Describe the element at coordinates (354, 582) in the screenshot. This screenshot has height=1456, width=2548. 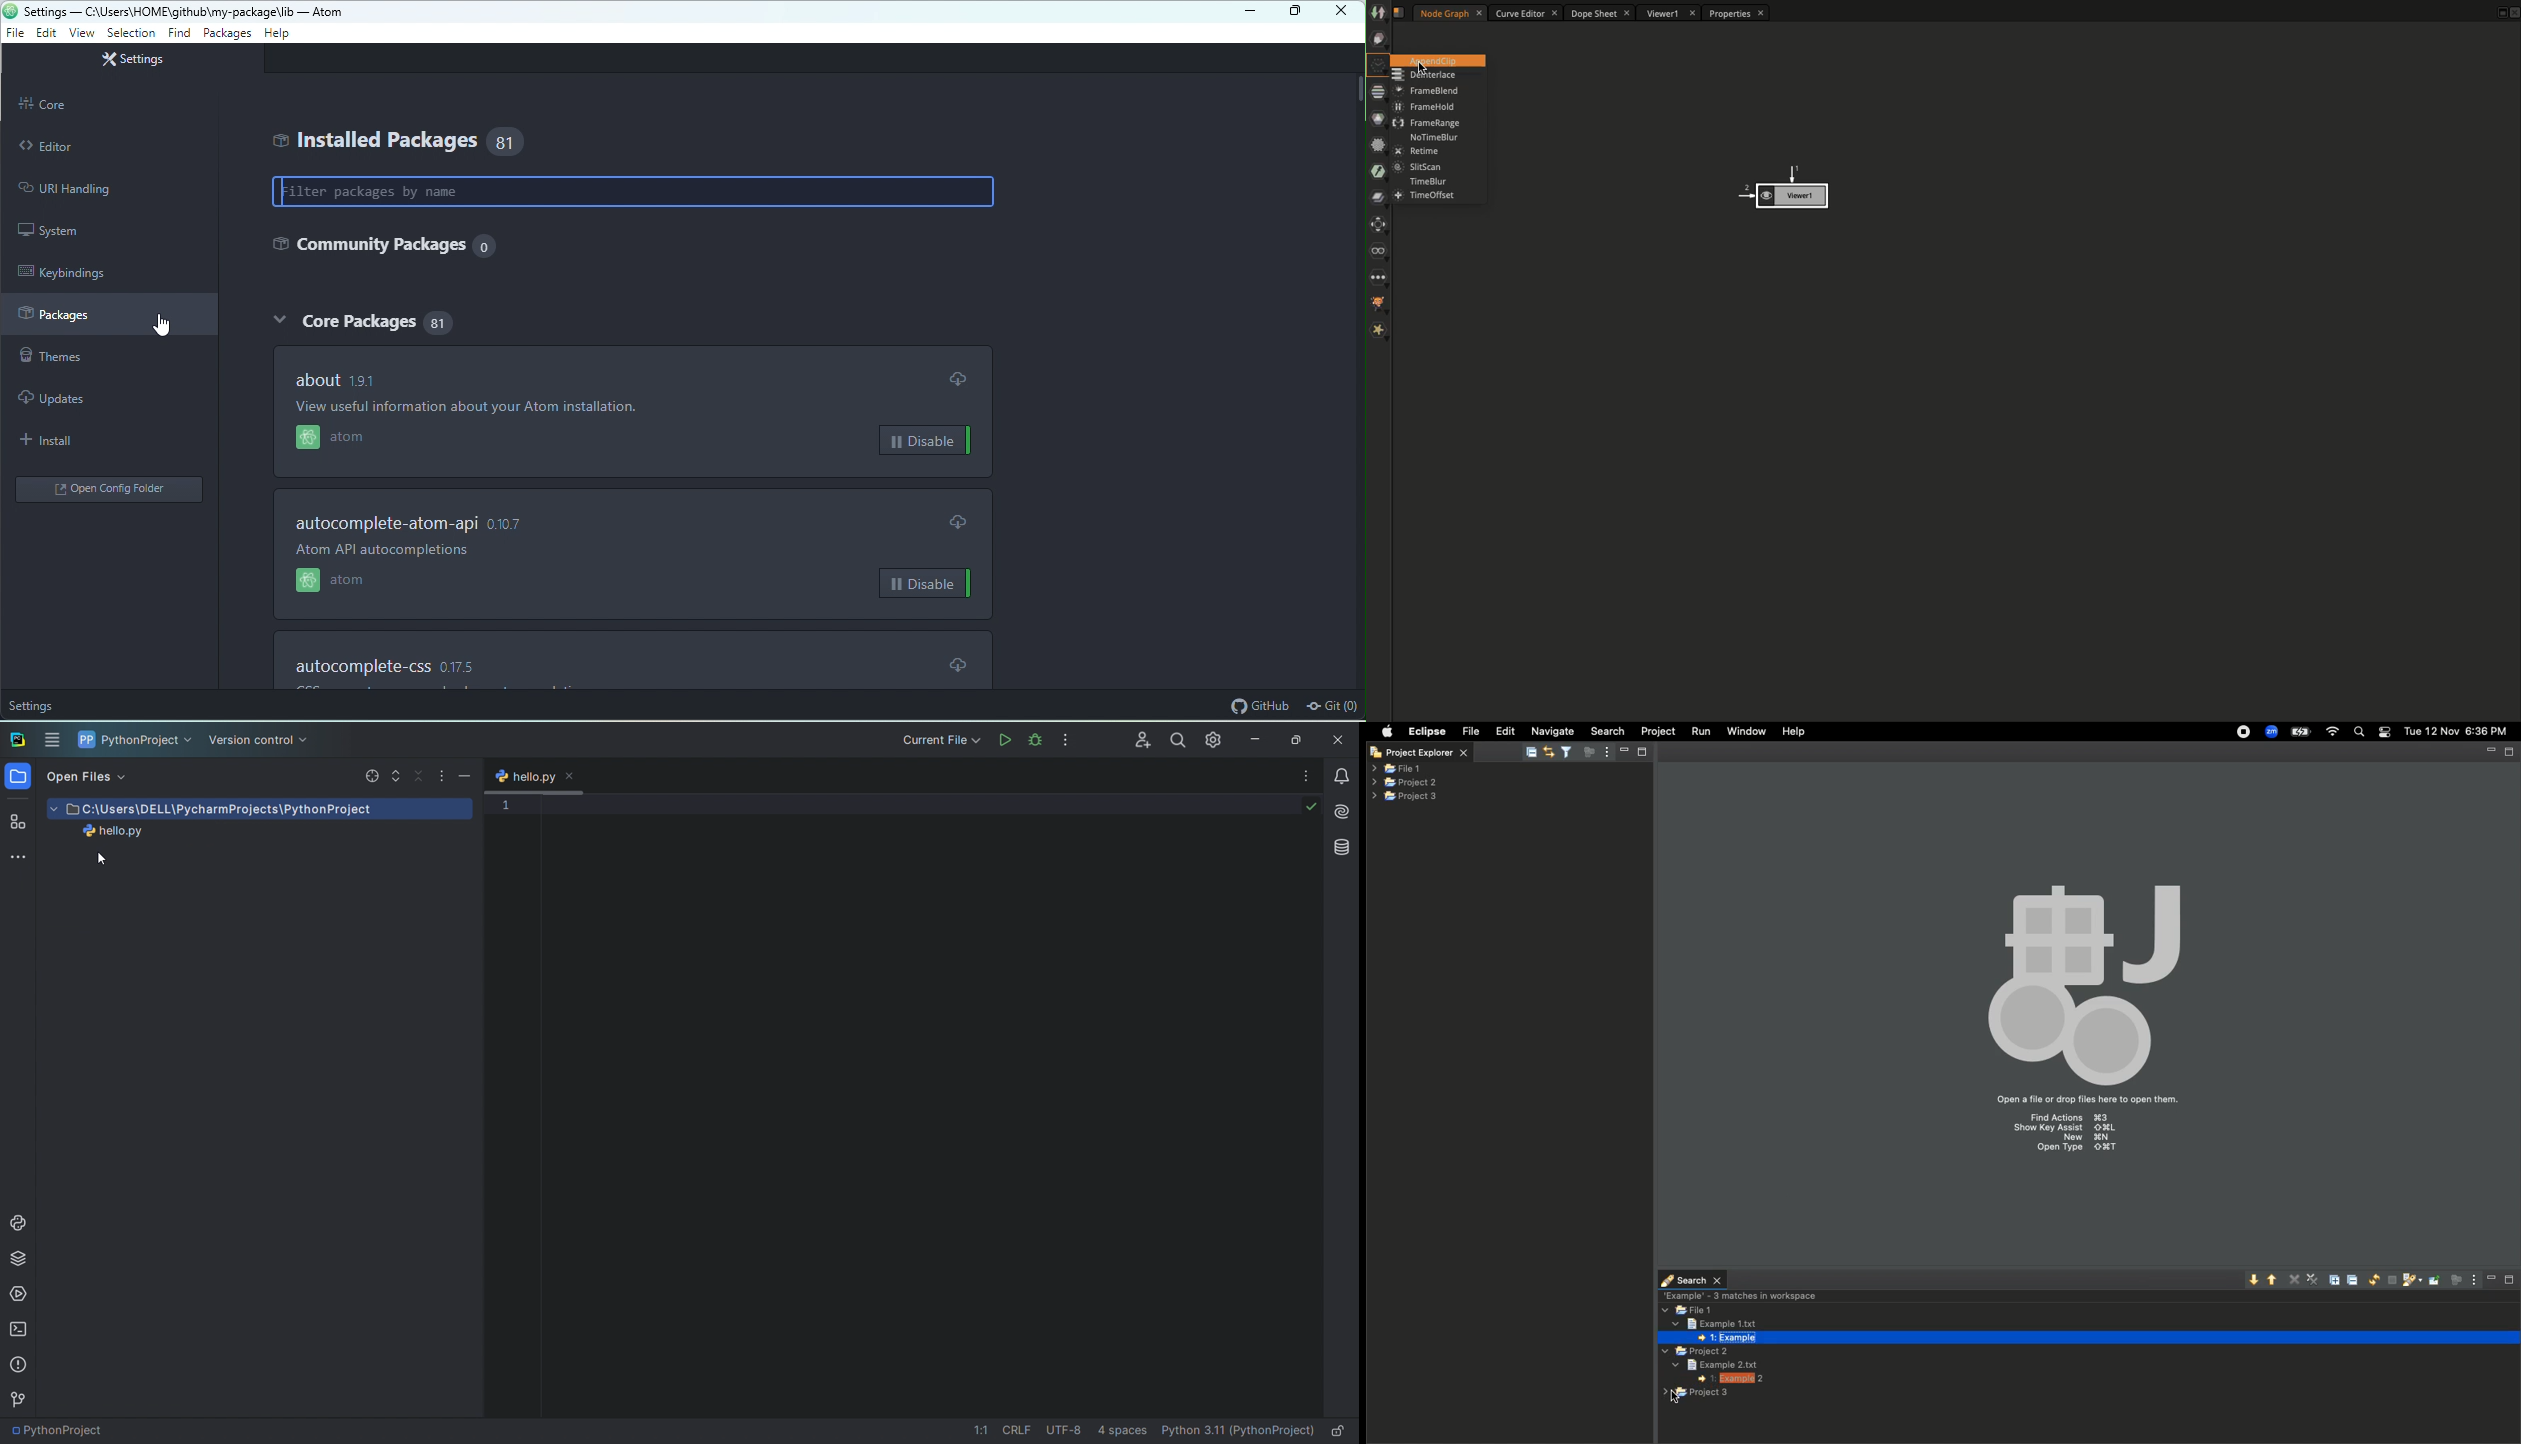
I see `atom` at that location.